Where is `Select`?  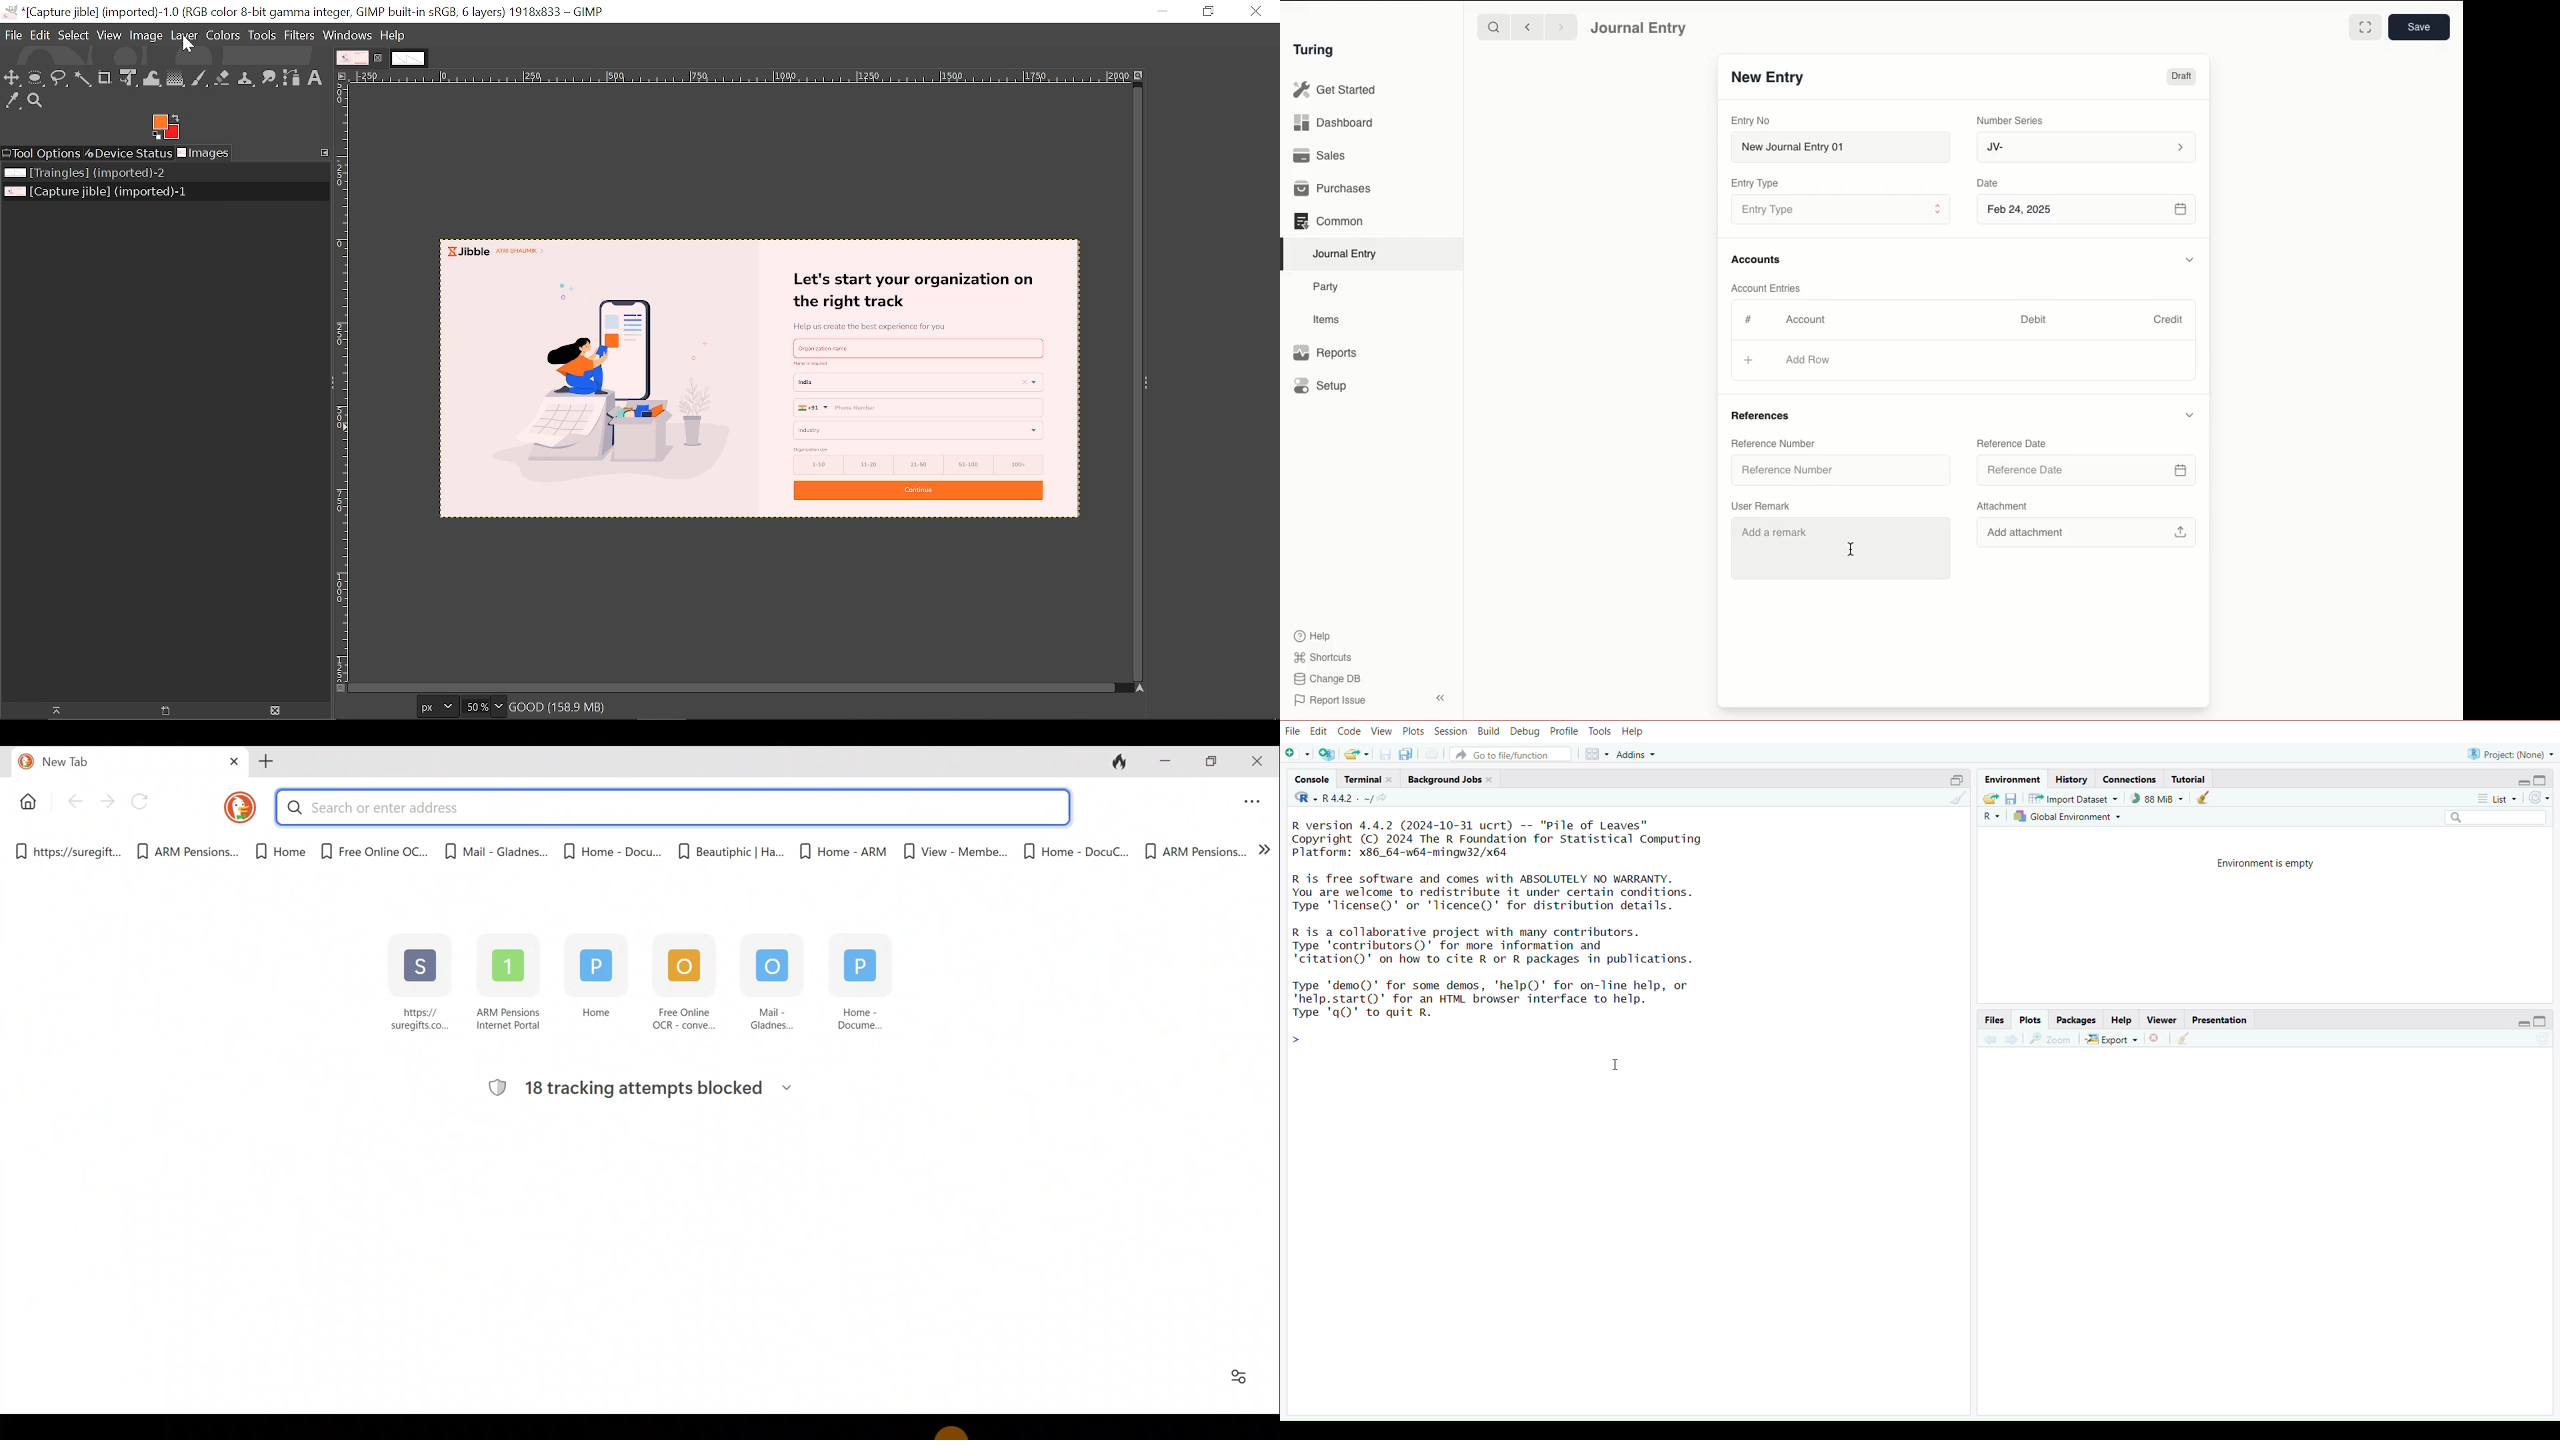 Select is located at coordinates (73, 36).